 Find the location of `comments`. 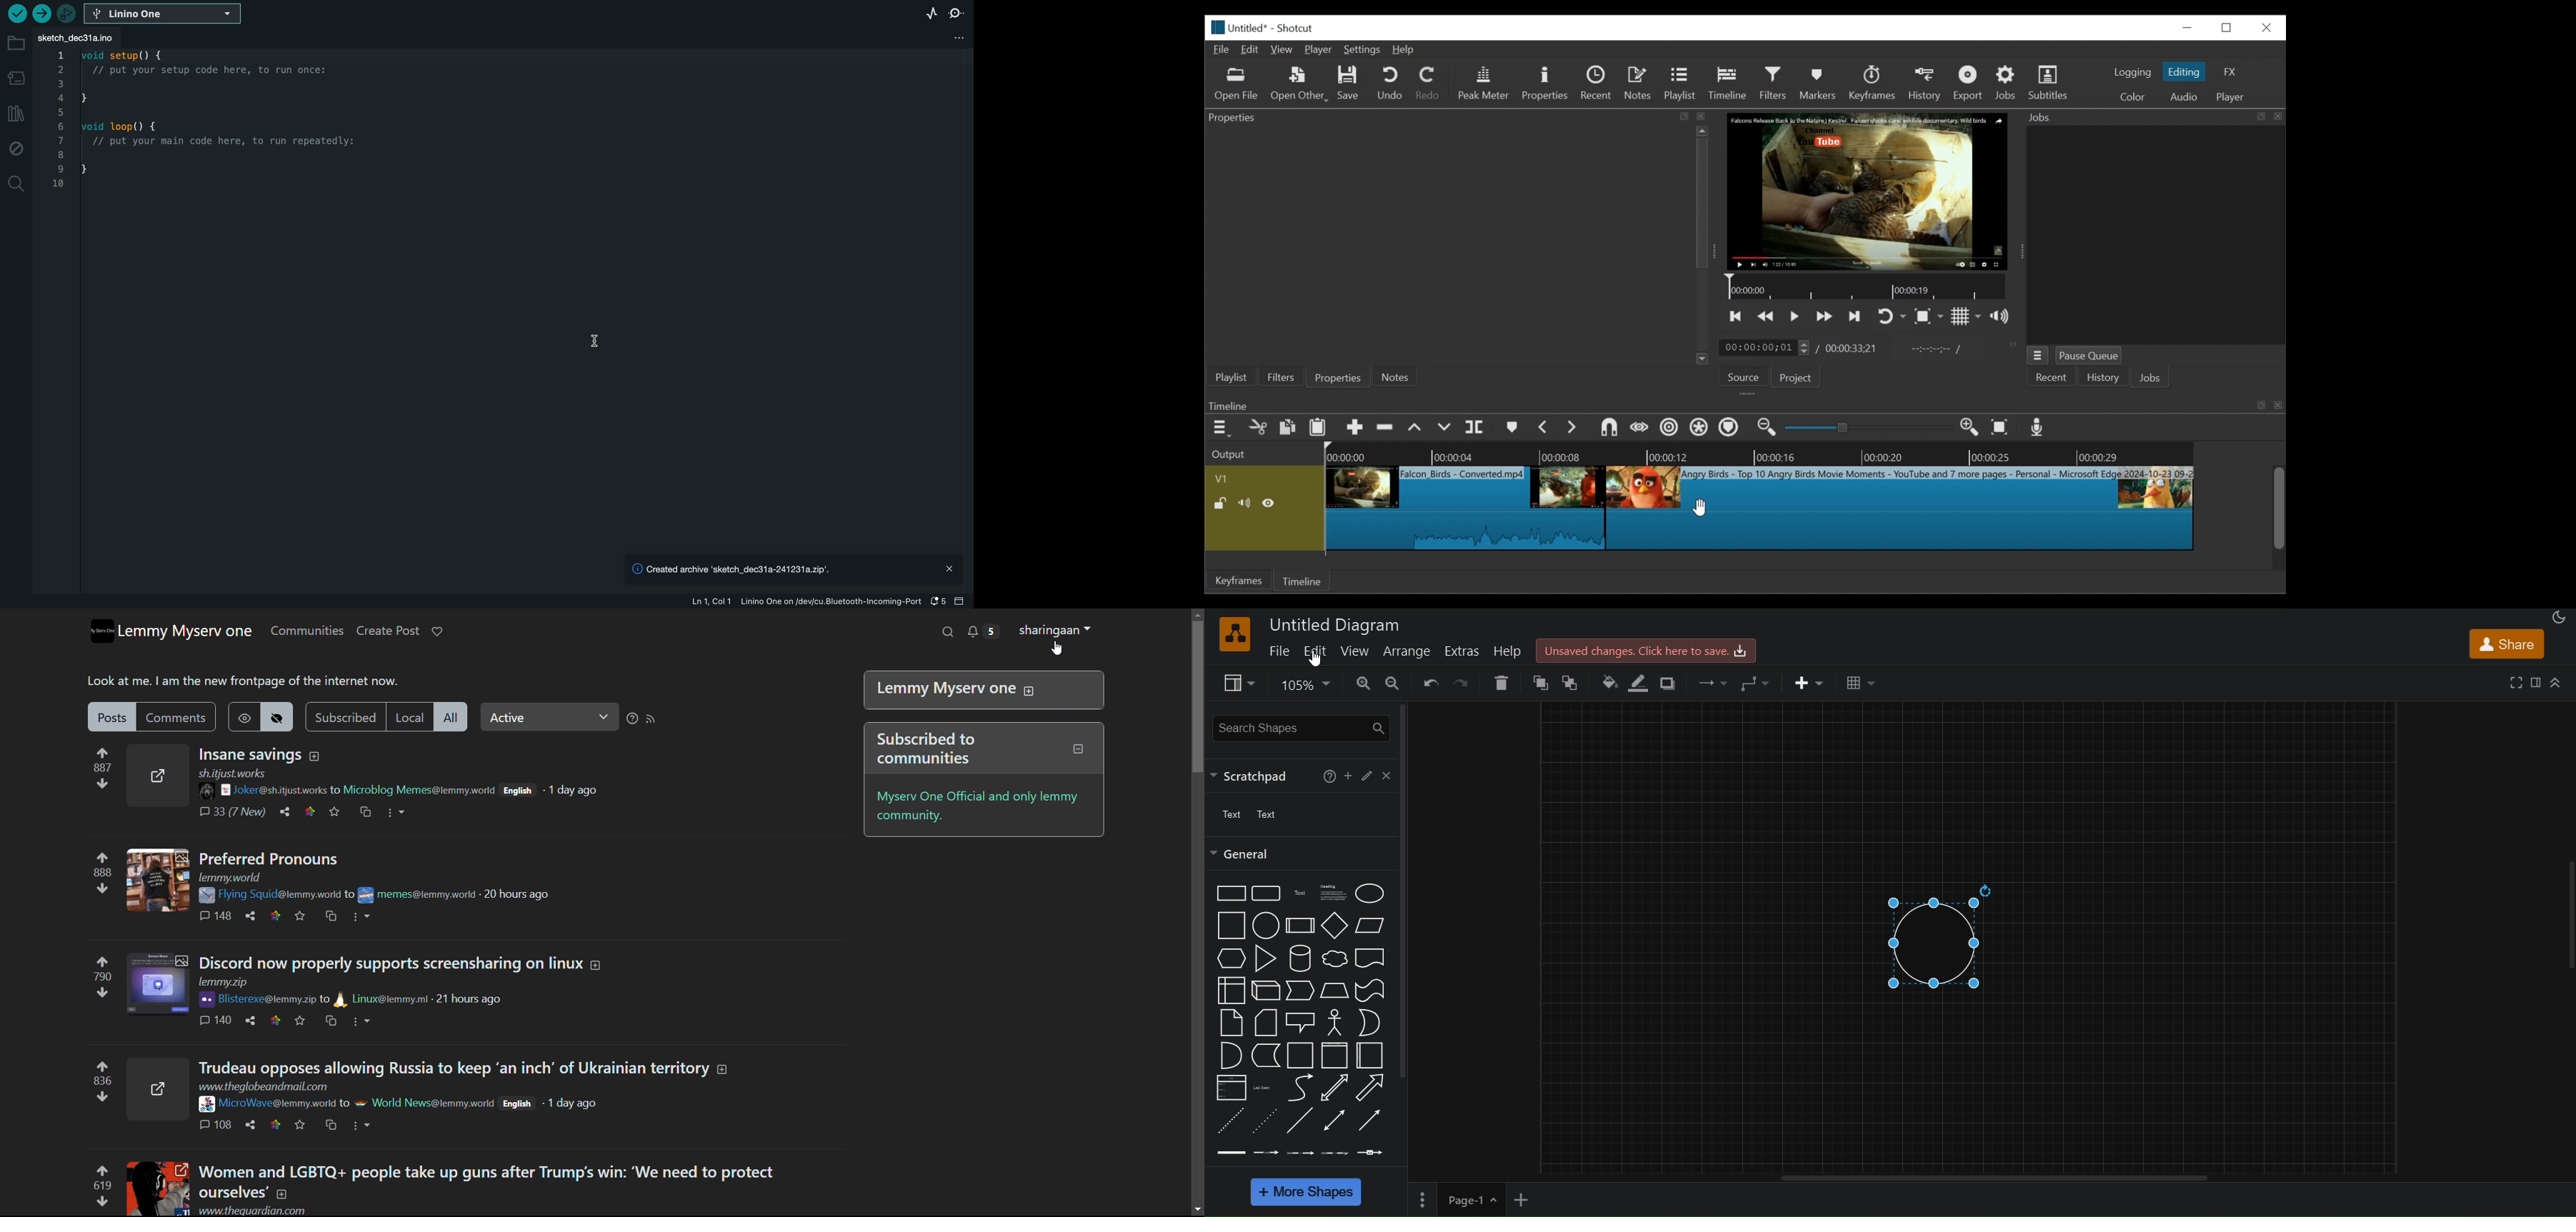

comments is located at coordinates (176, 717).